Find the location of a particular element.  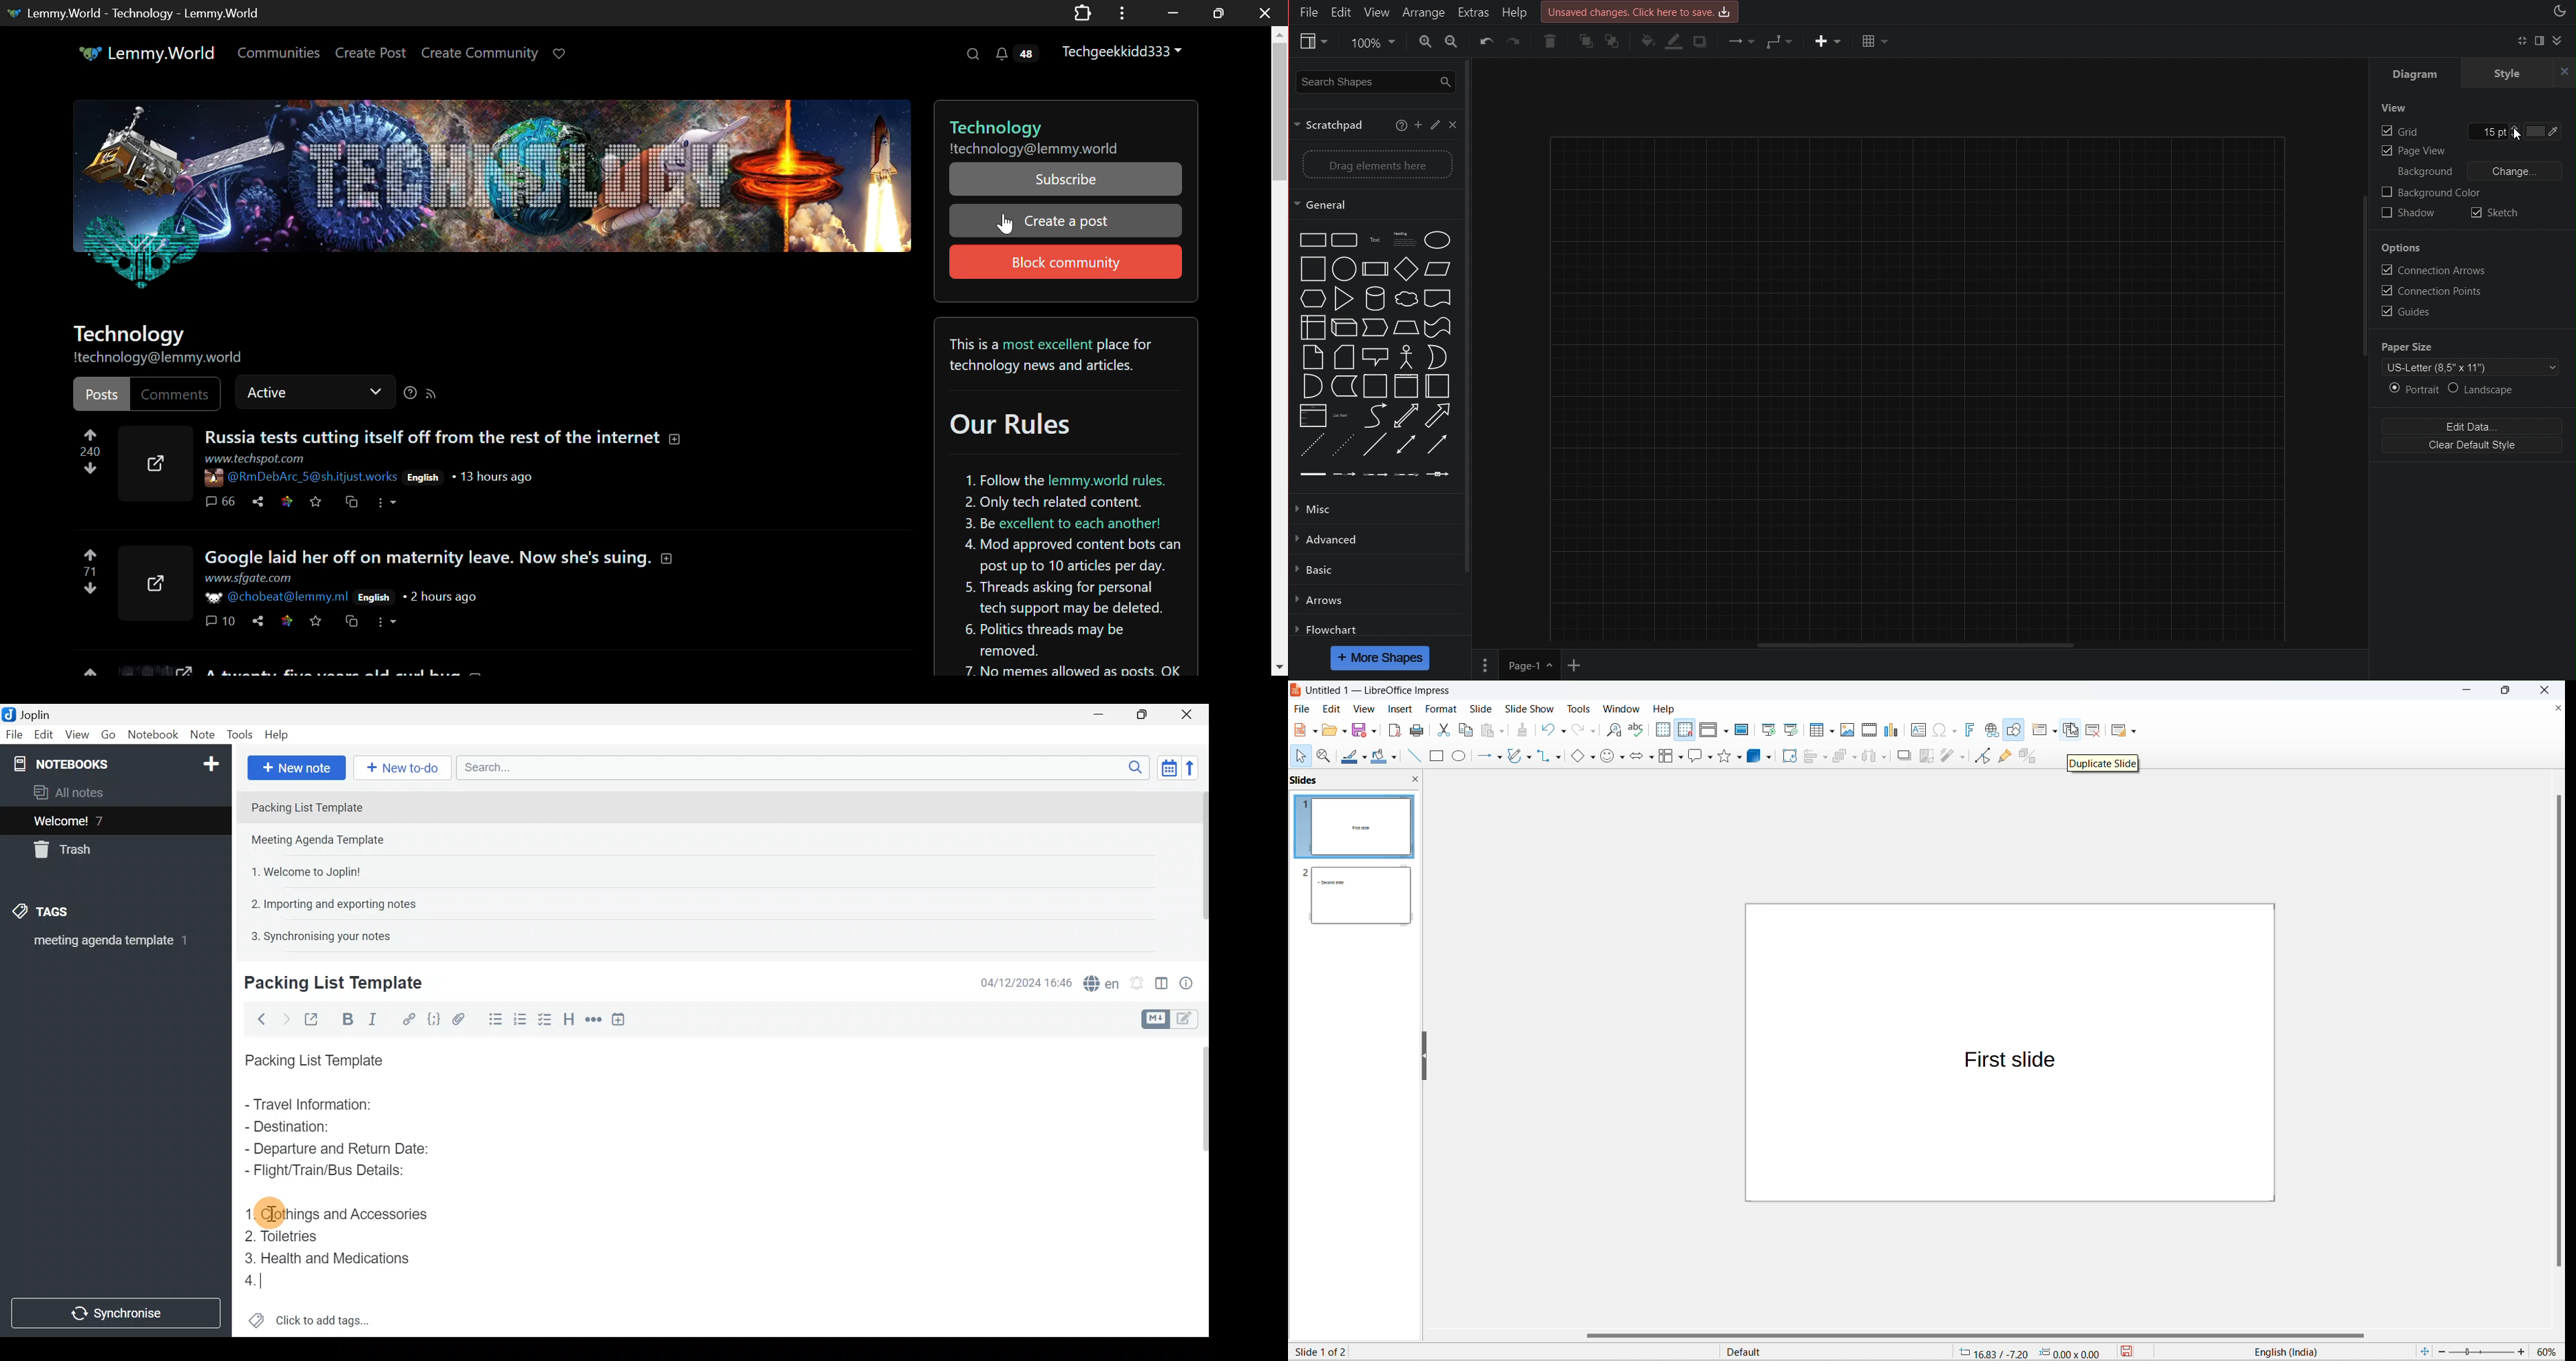

Checkbox is located at coordinates (520, 1017).